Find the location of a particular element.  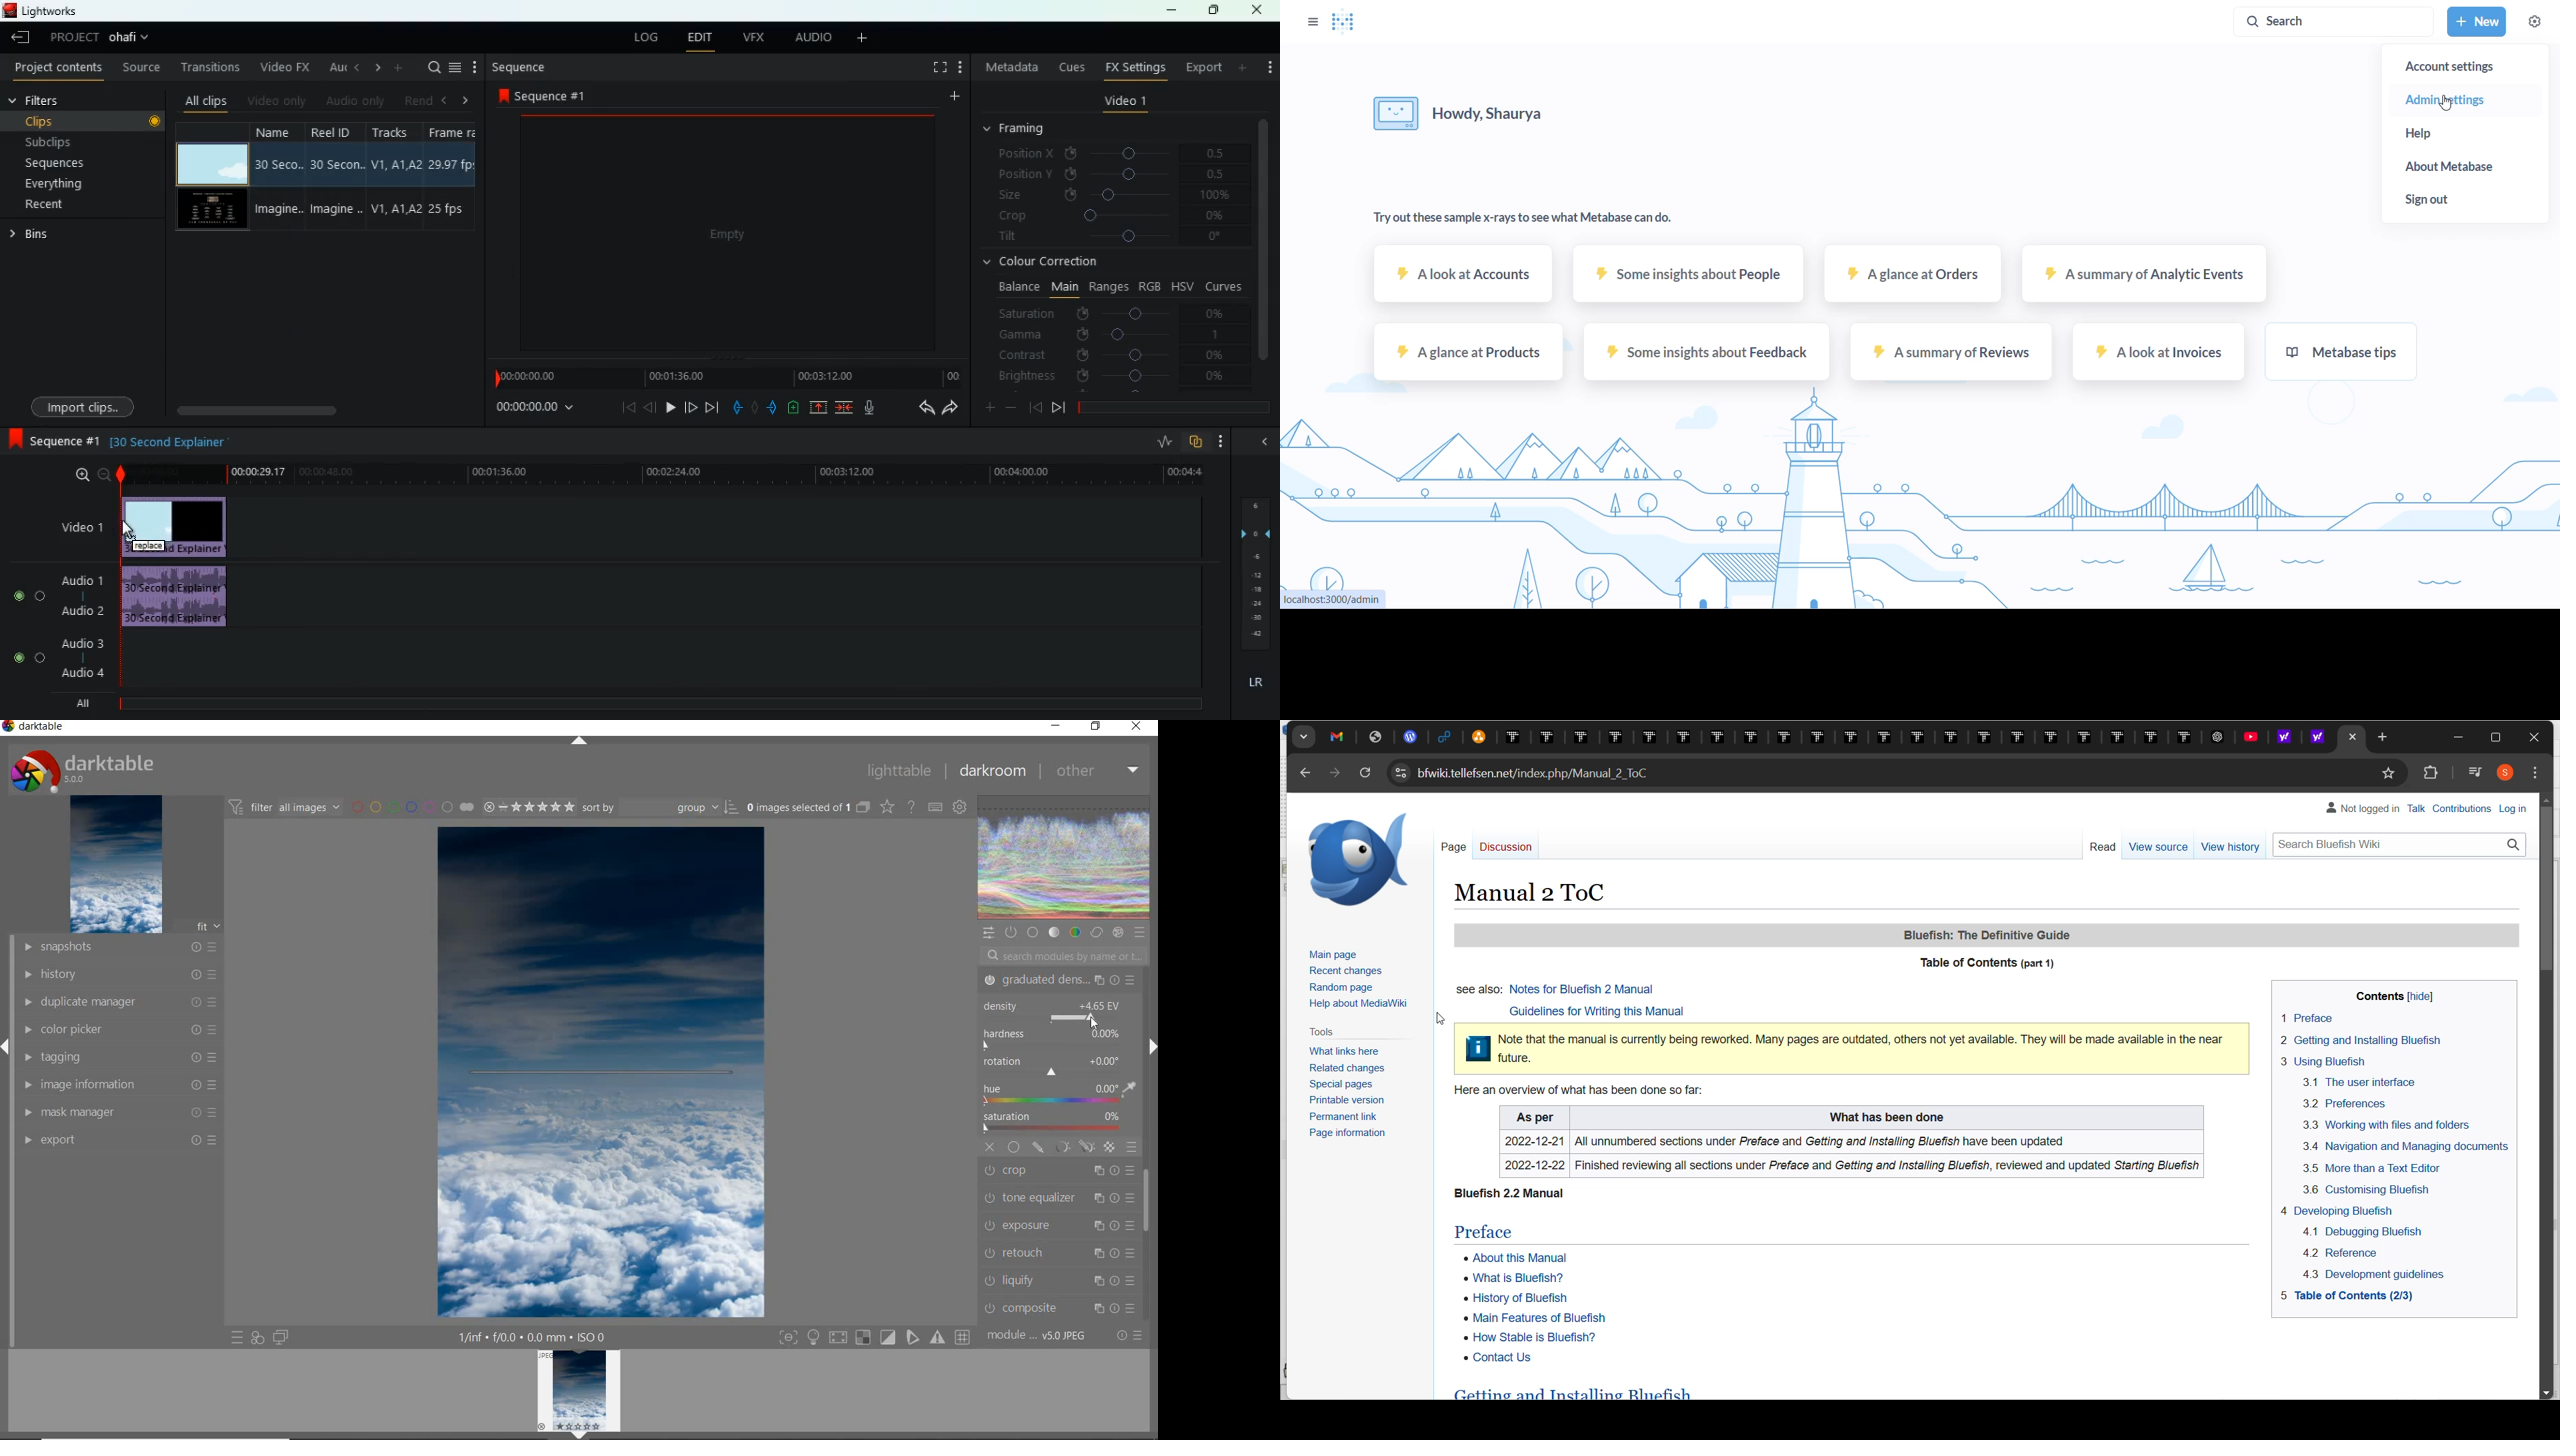

size is located at coordinates (1115, 194).